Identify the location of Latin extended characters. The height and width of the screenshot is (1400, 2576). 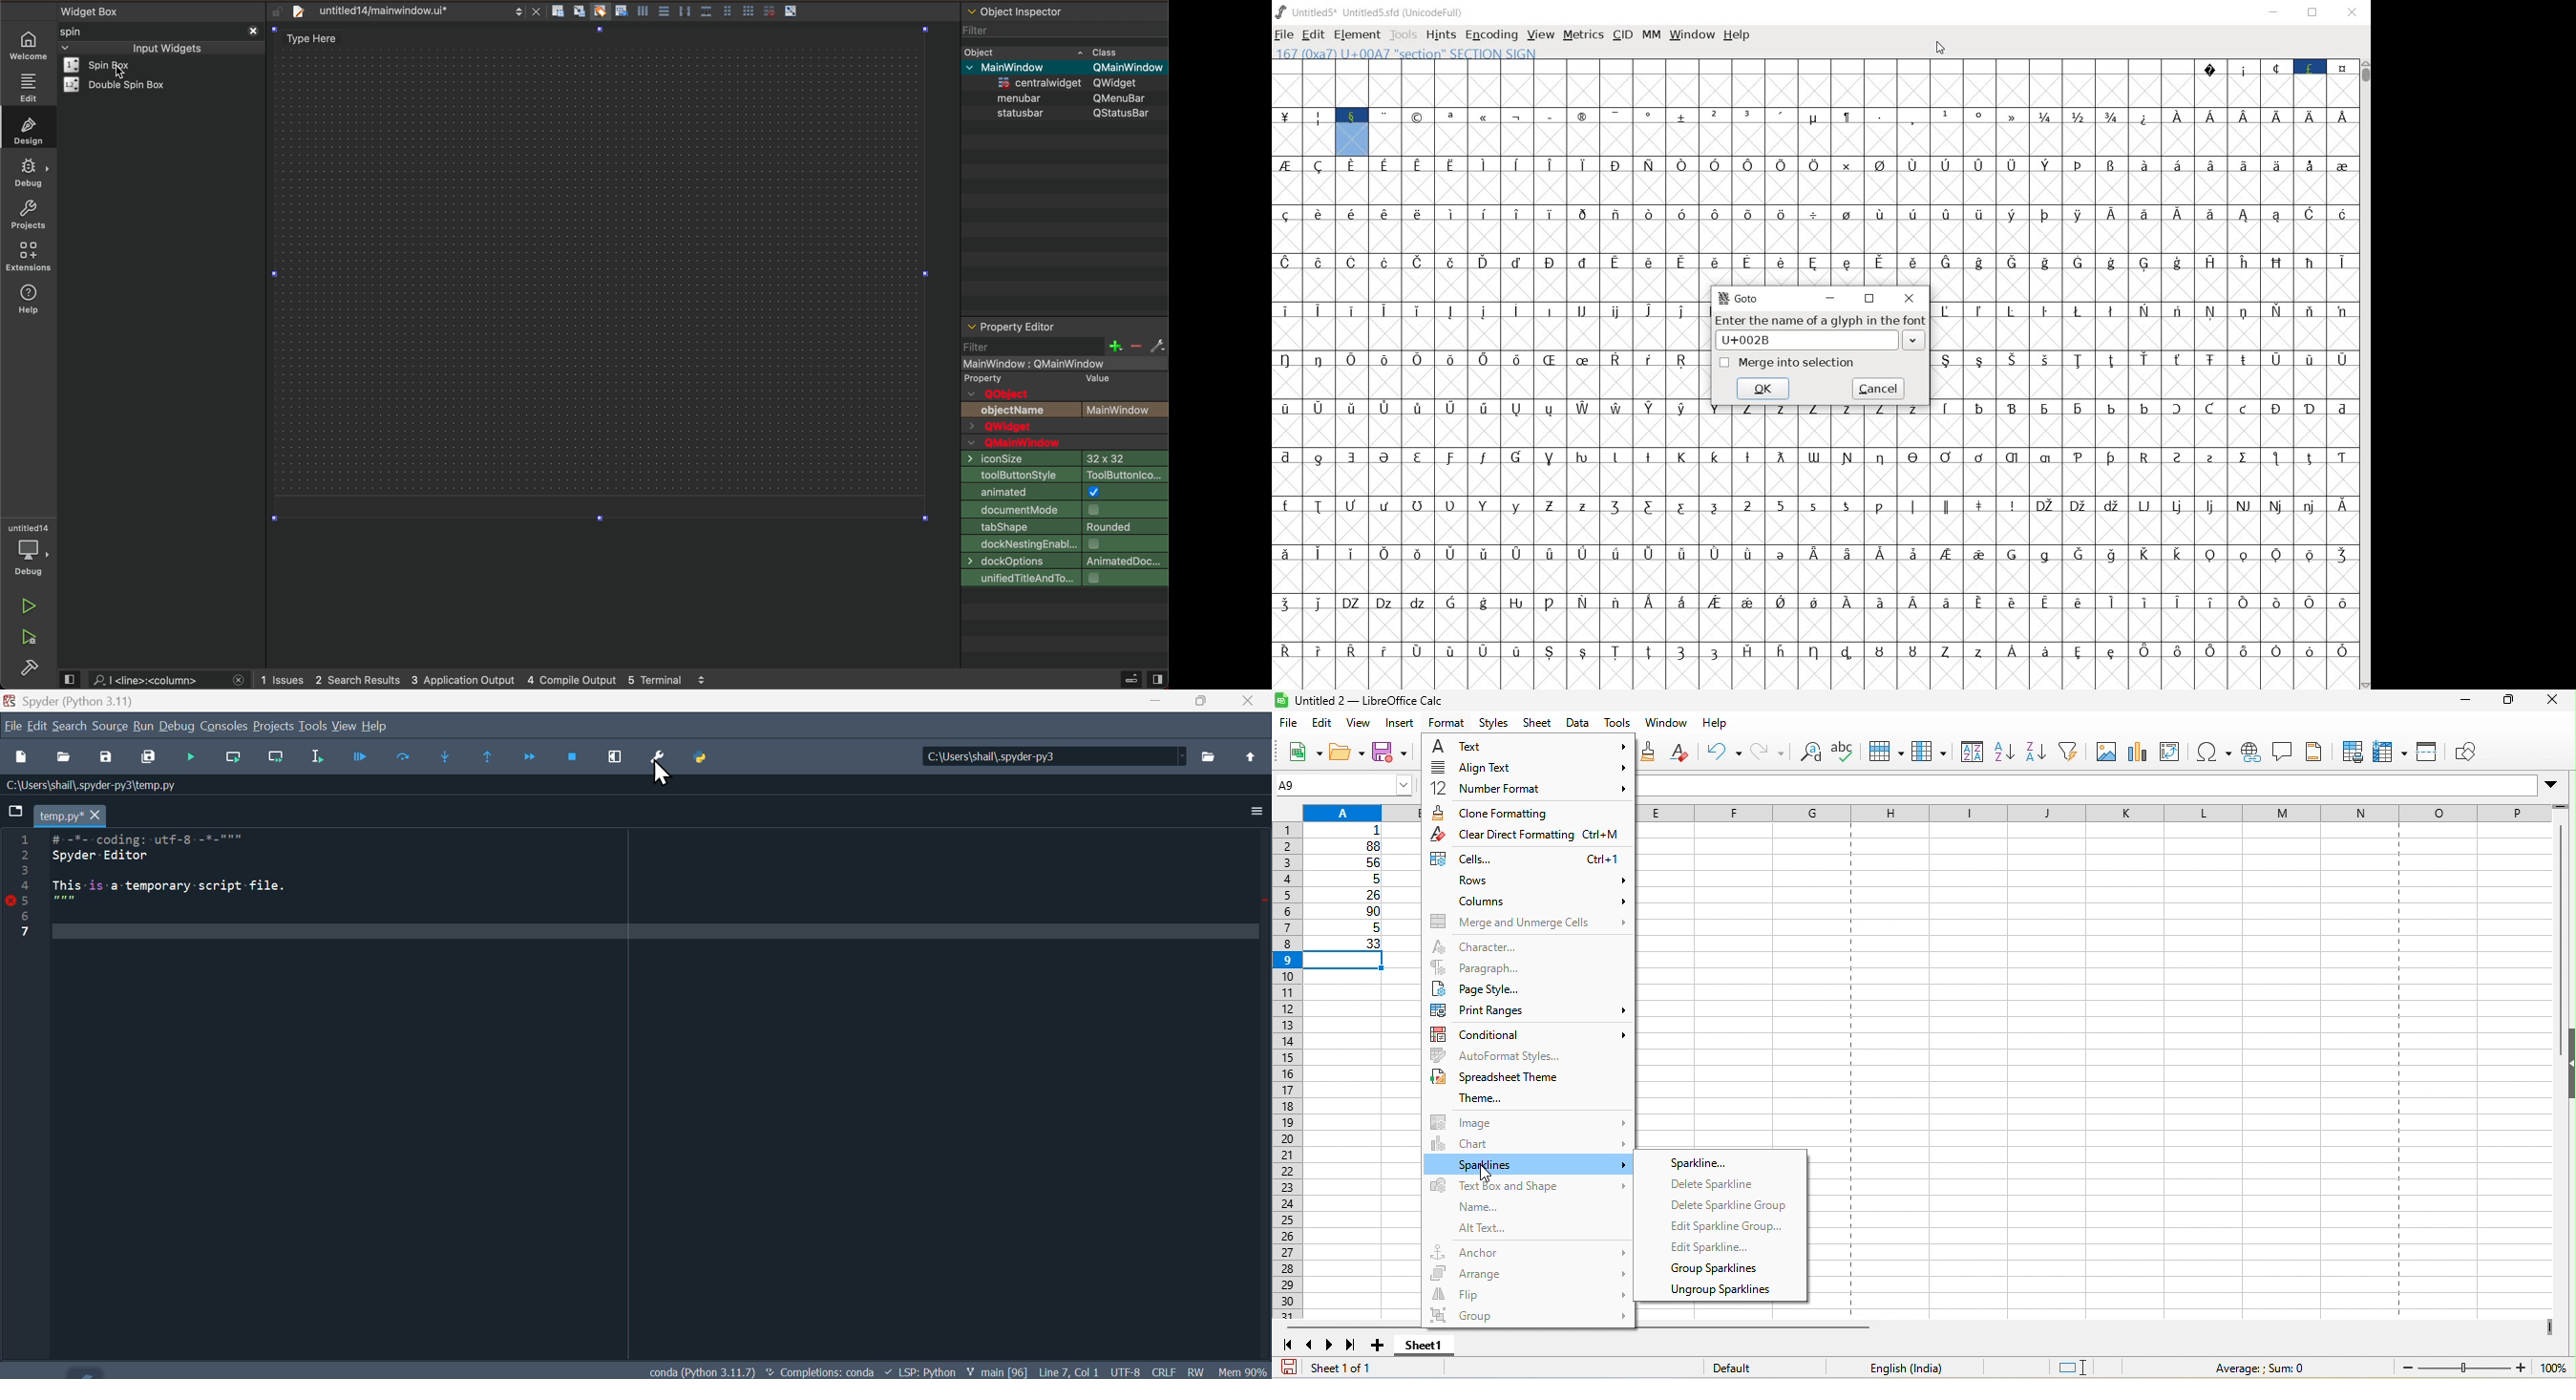
(1467, 667).